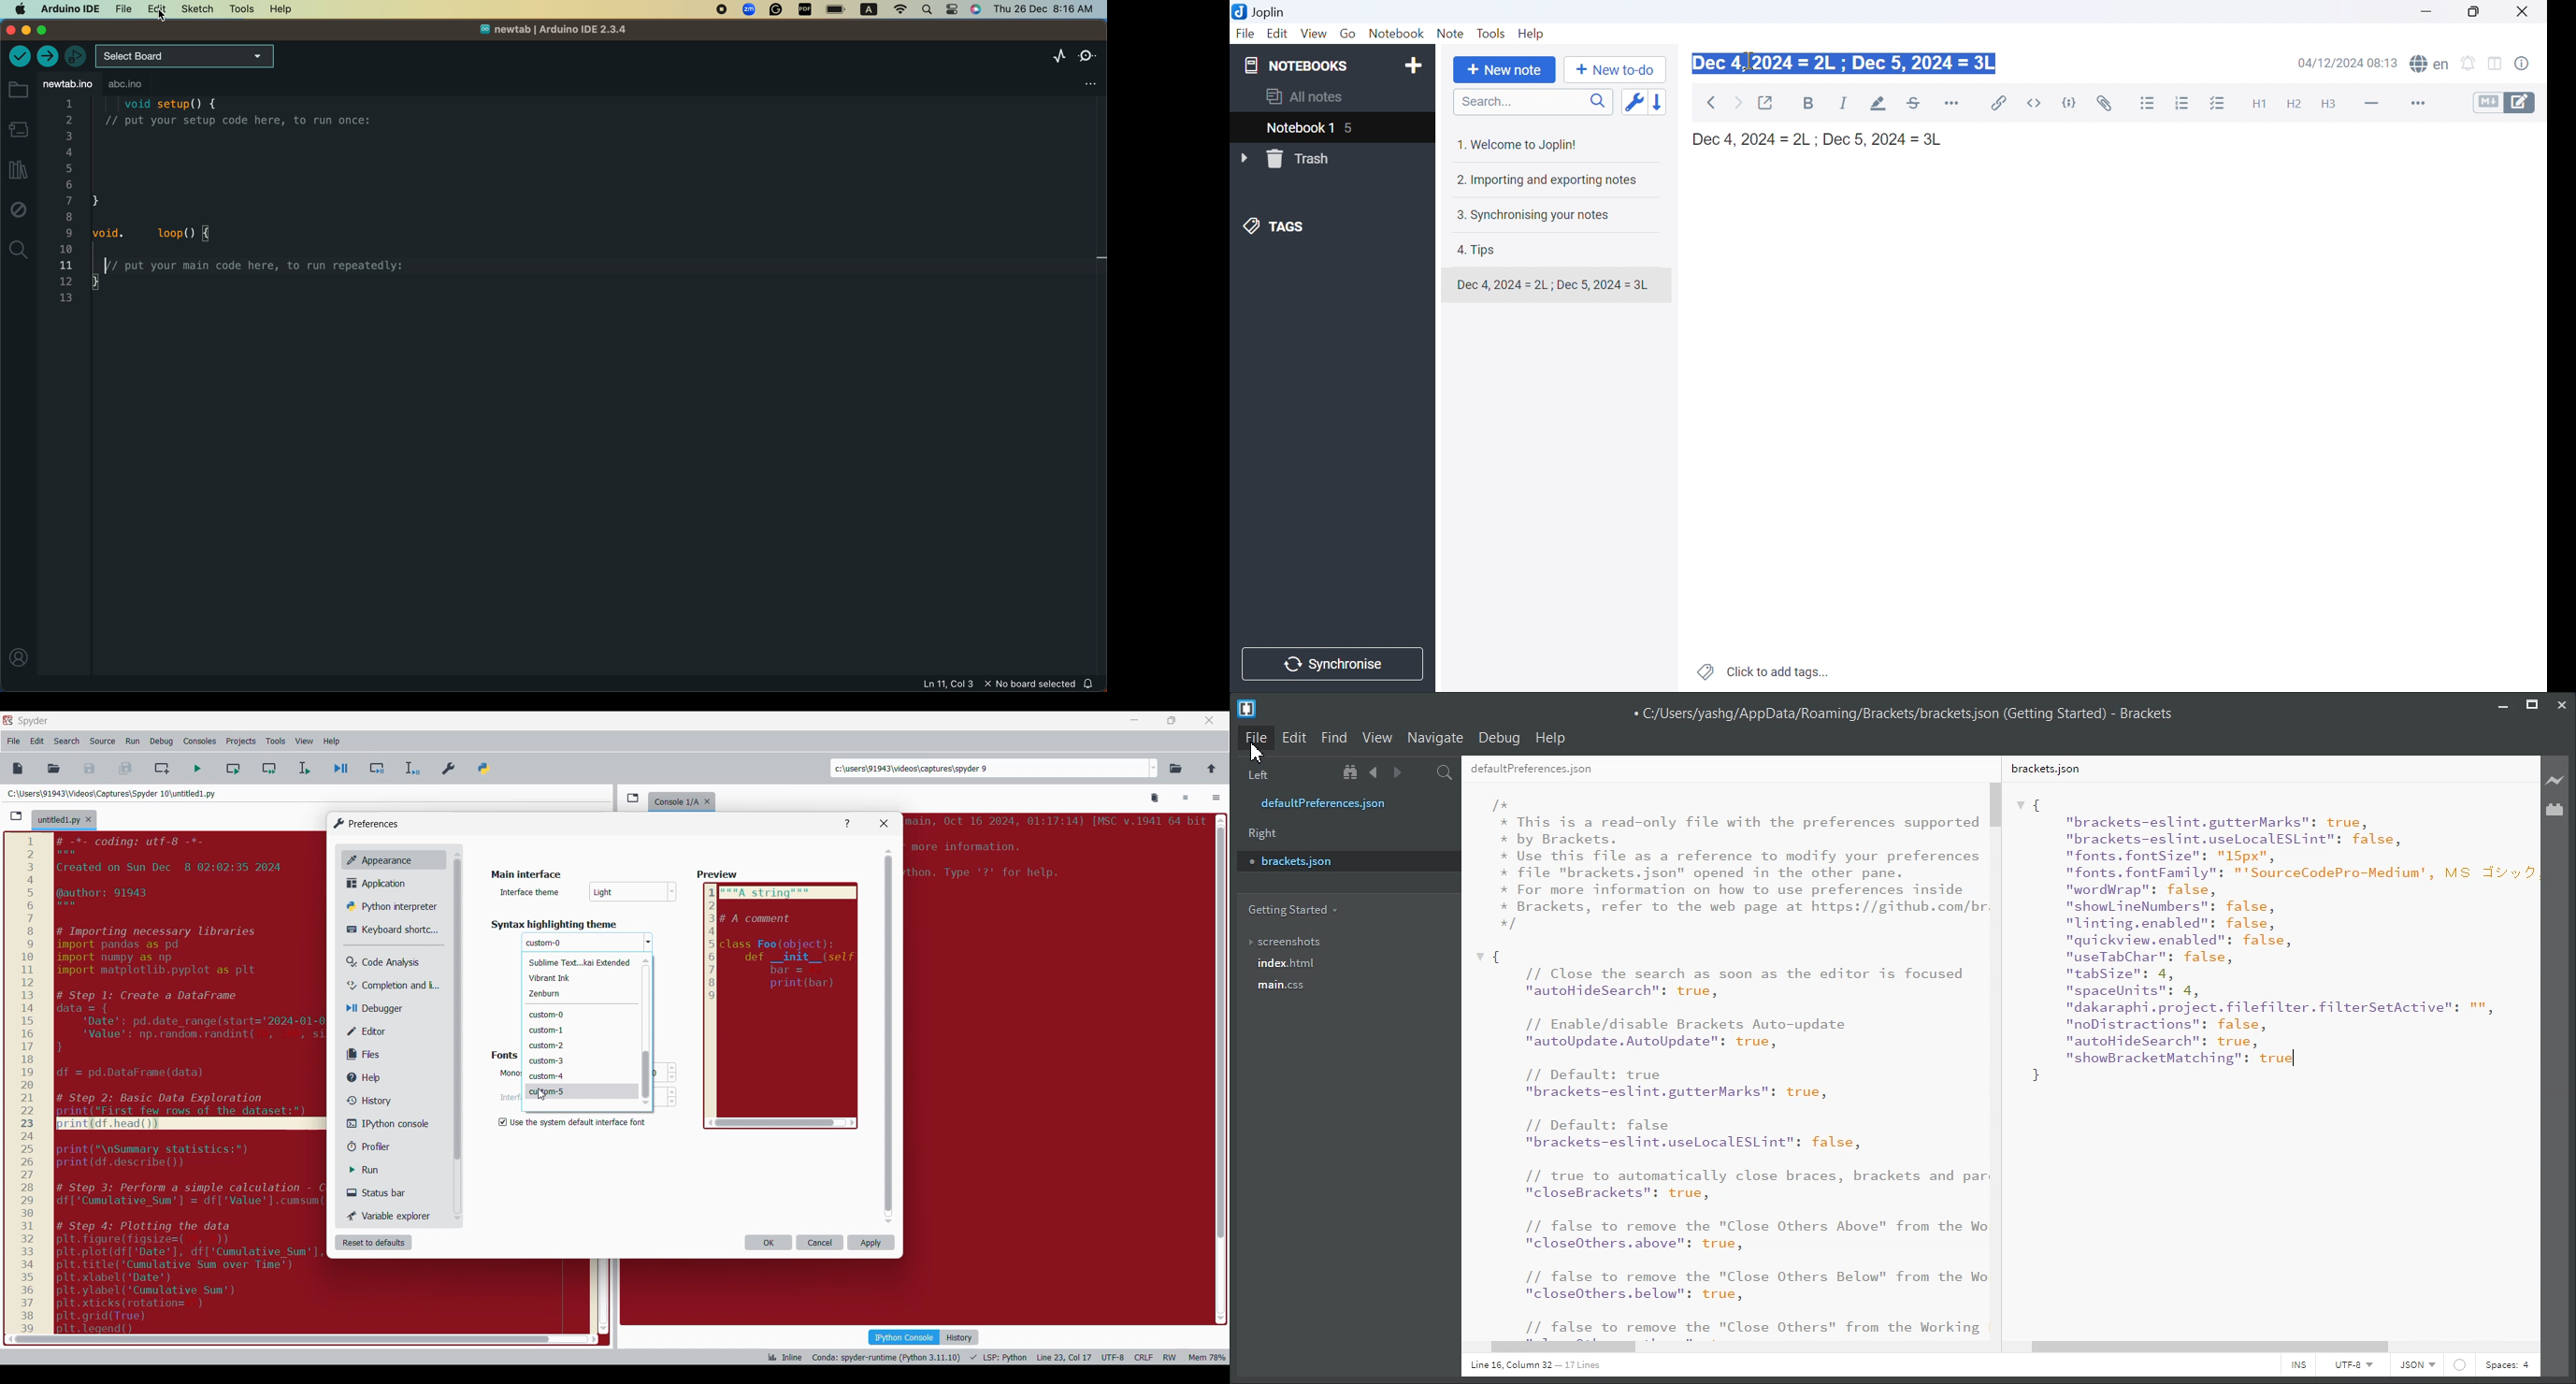 The width and height of the screenshot is (2576, 1400). Describe the element at coordinates (1451, 34) in the screenshot. I see `Note` at that location.